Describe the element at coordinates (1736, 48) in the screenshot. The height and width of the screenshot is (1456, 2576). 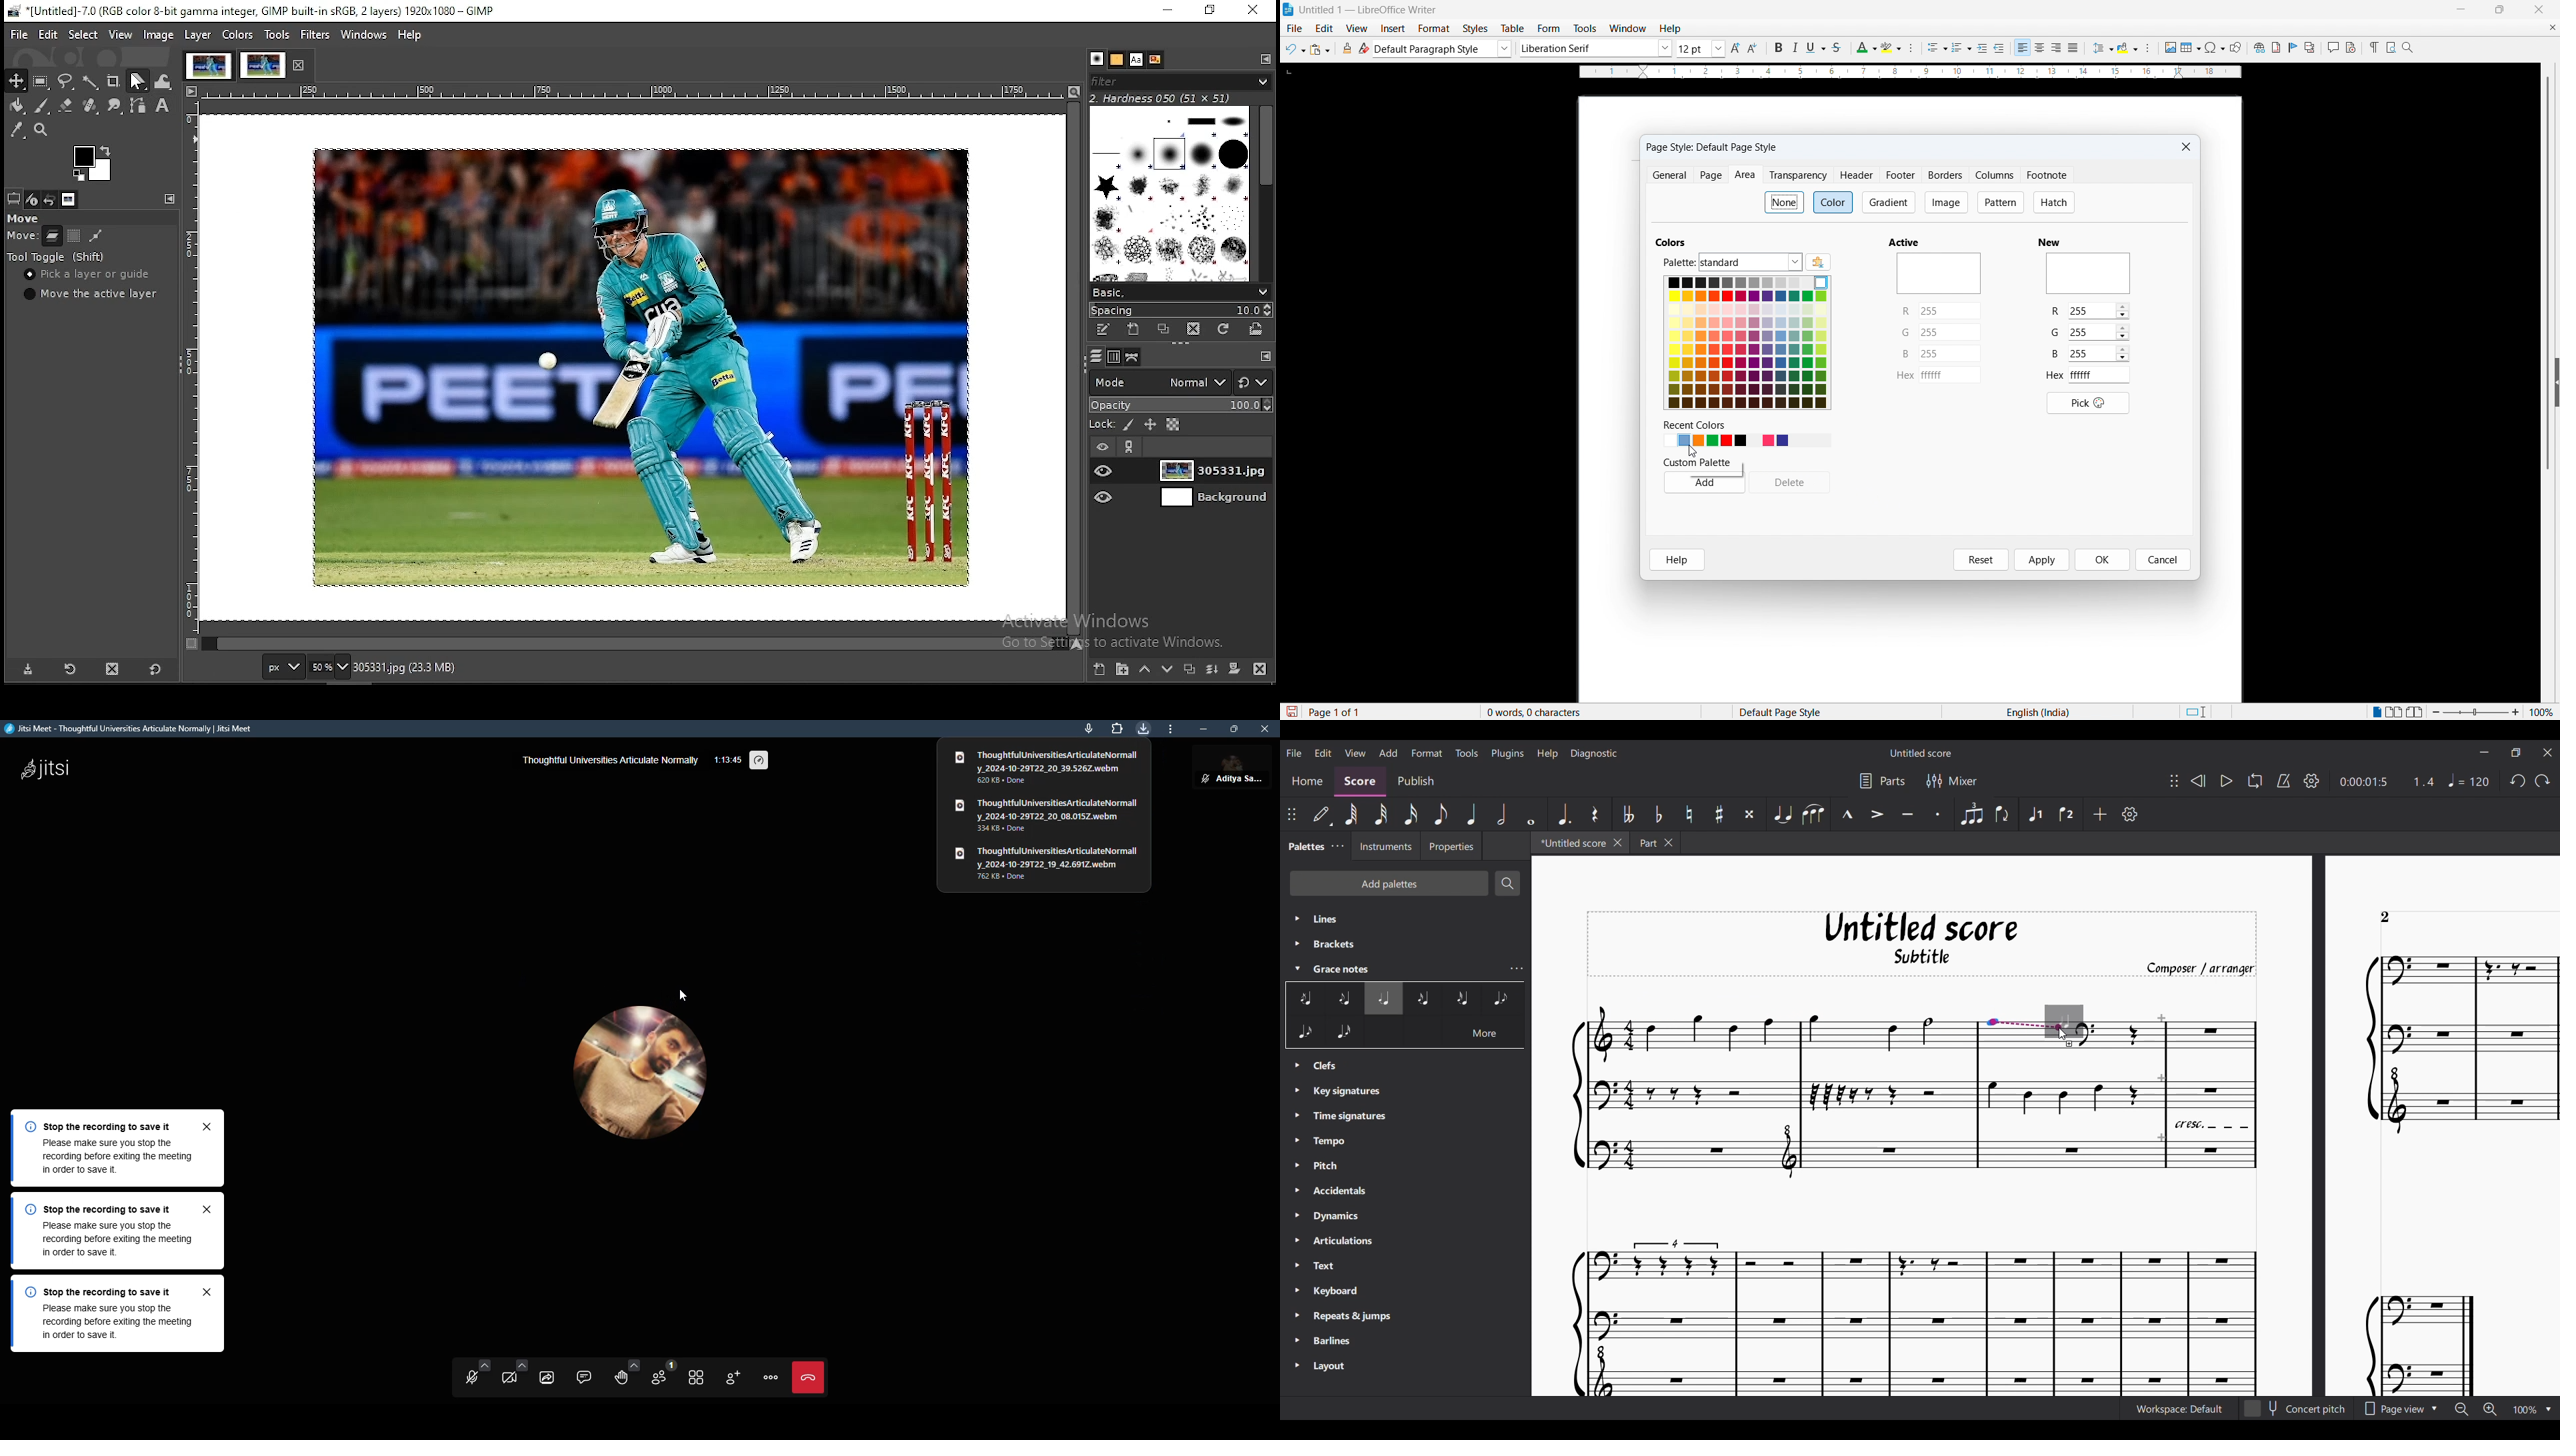
I see `Increase font size ` at that location.